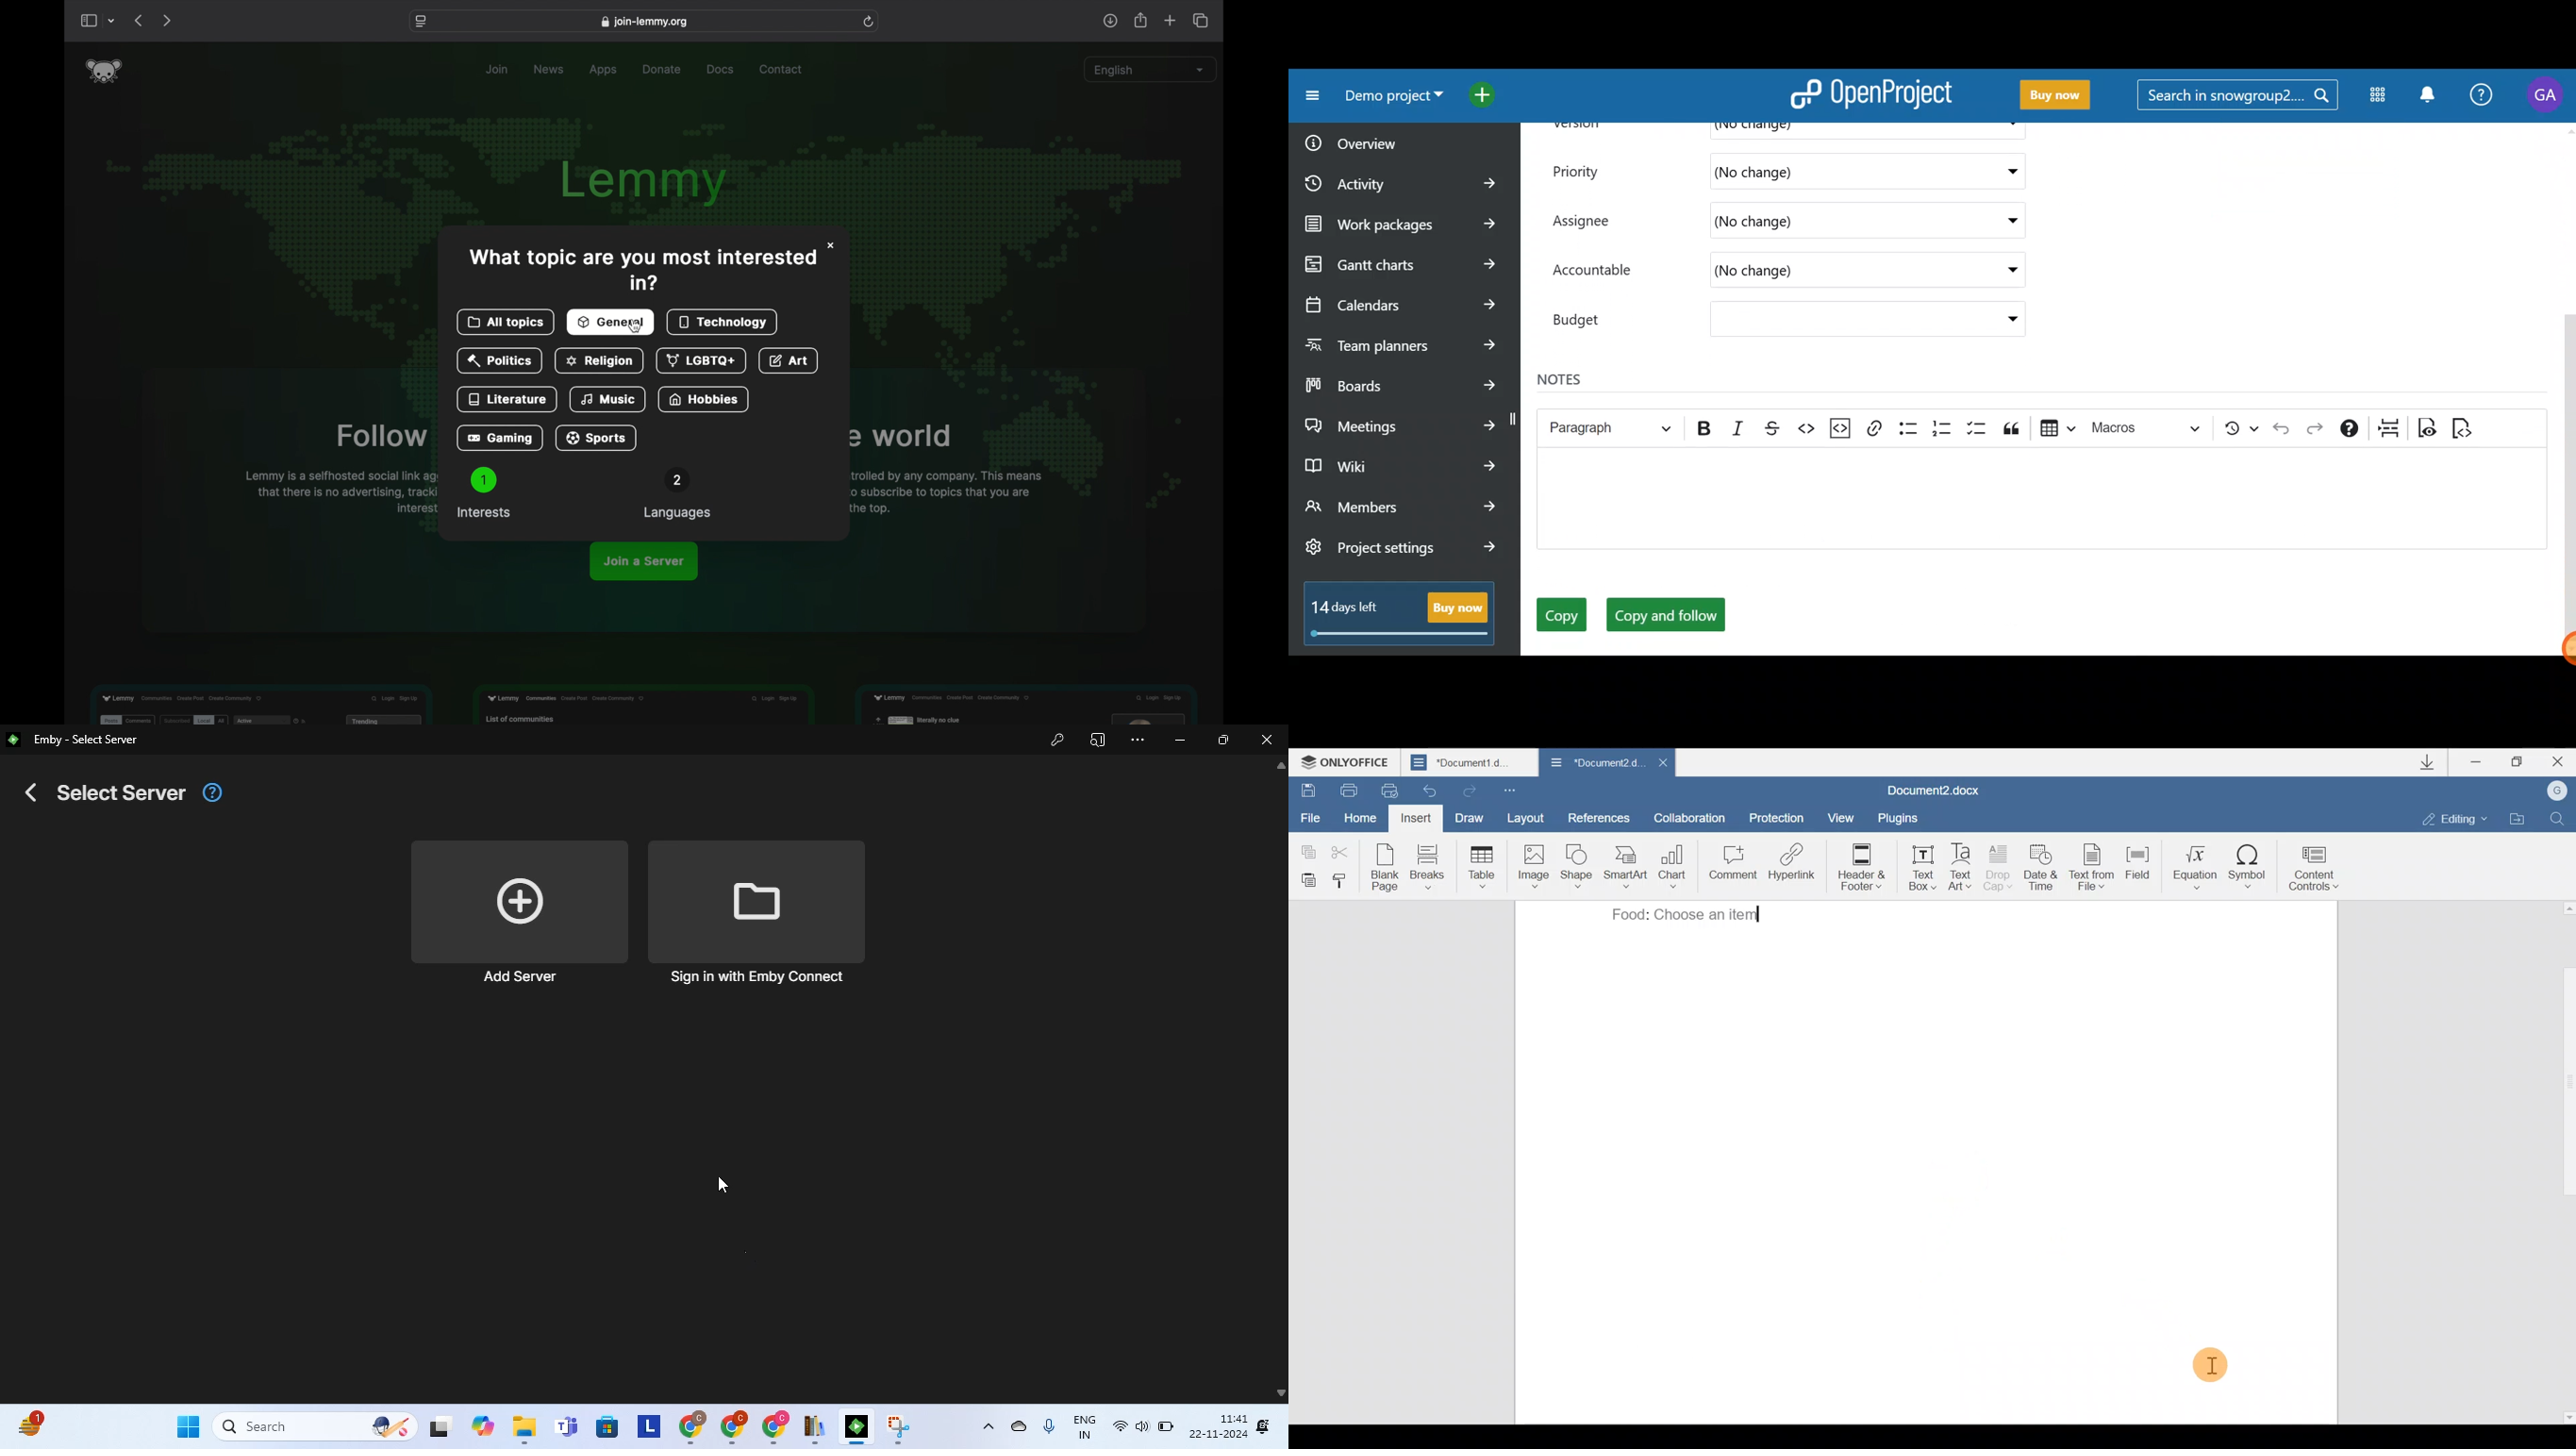 The image size is (2576, 1456). Describe the element at coordinates (2155, 427) in the screenshot. I see `Choose macro` at that location.